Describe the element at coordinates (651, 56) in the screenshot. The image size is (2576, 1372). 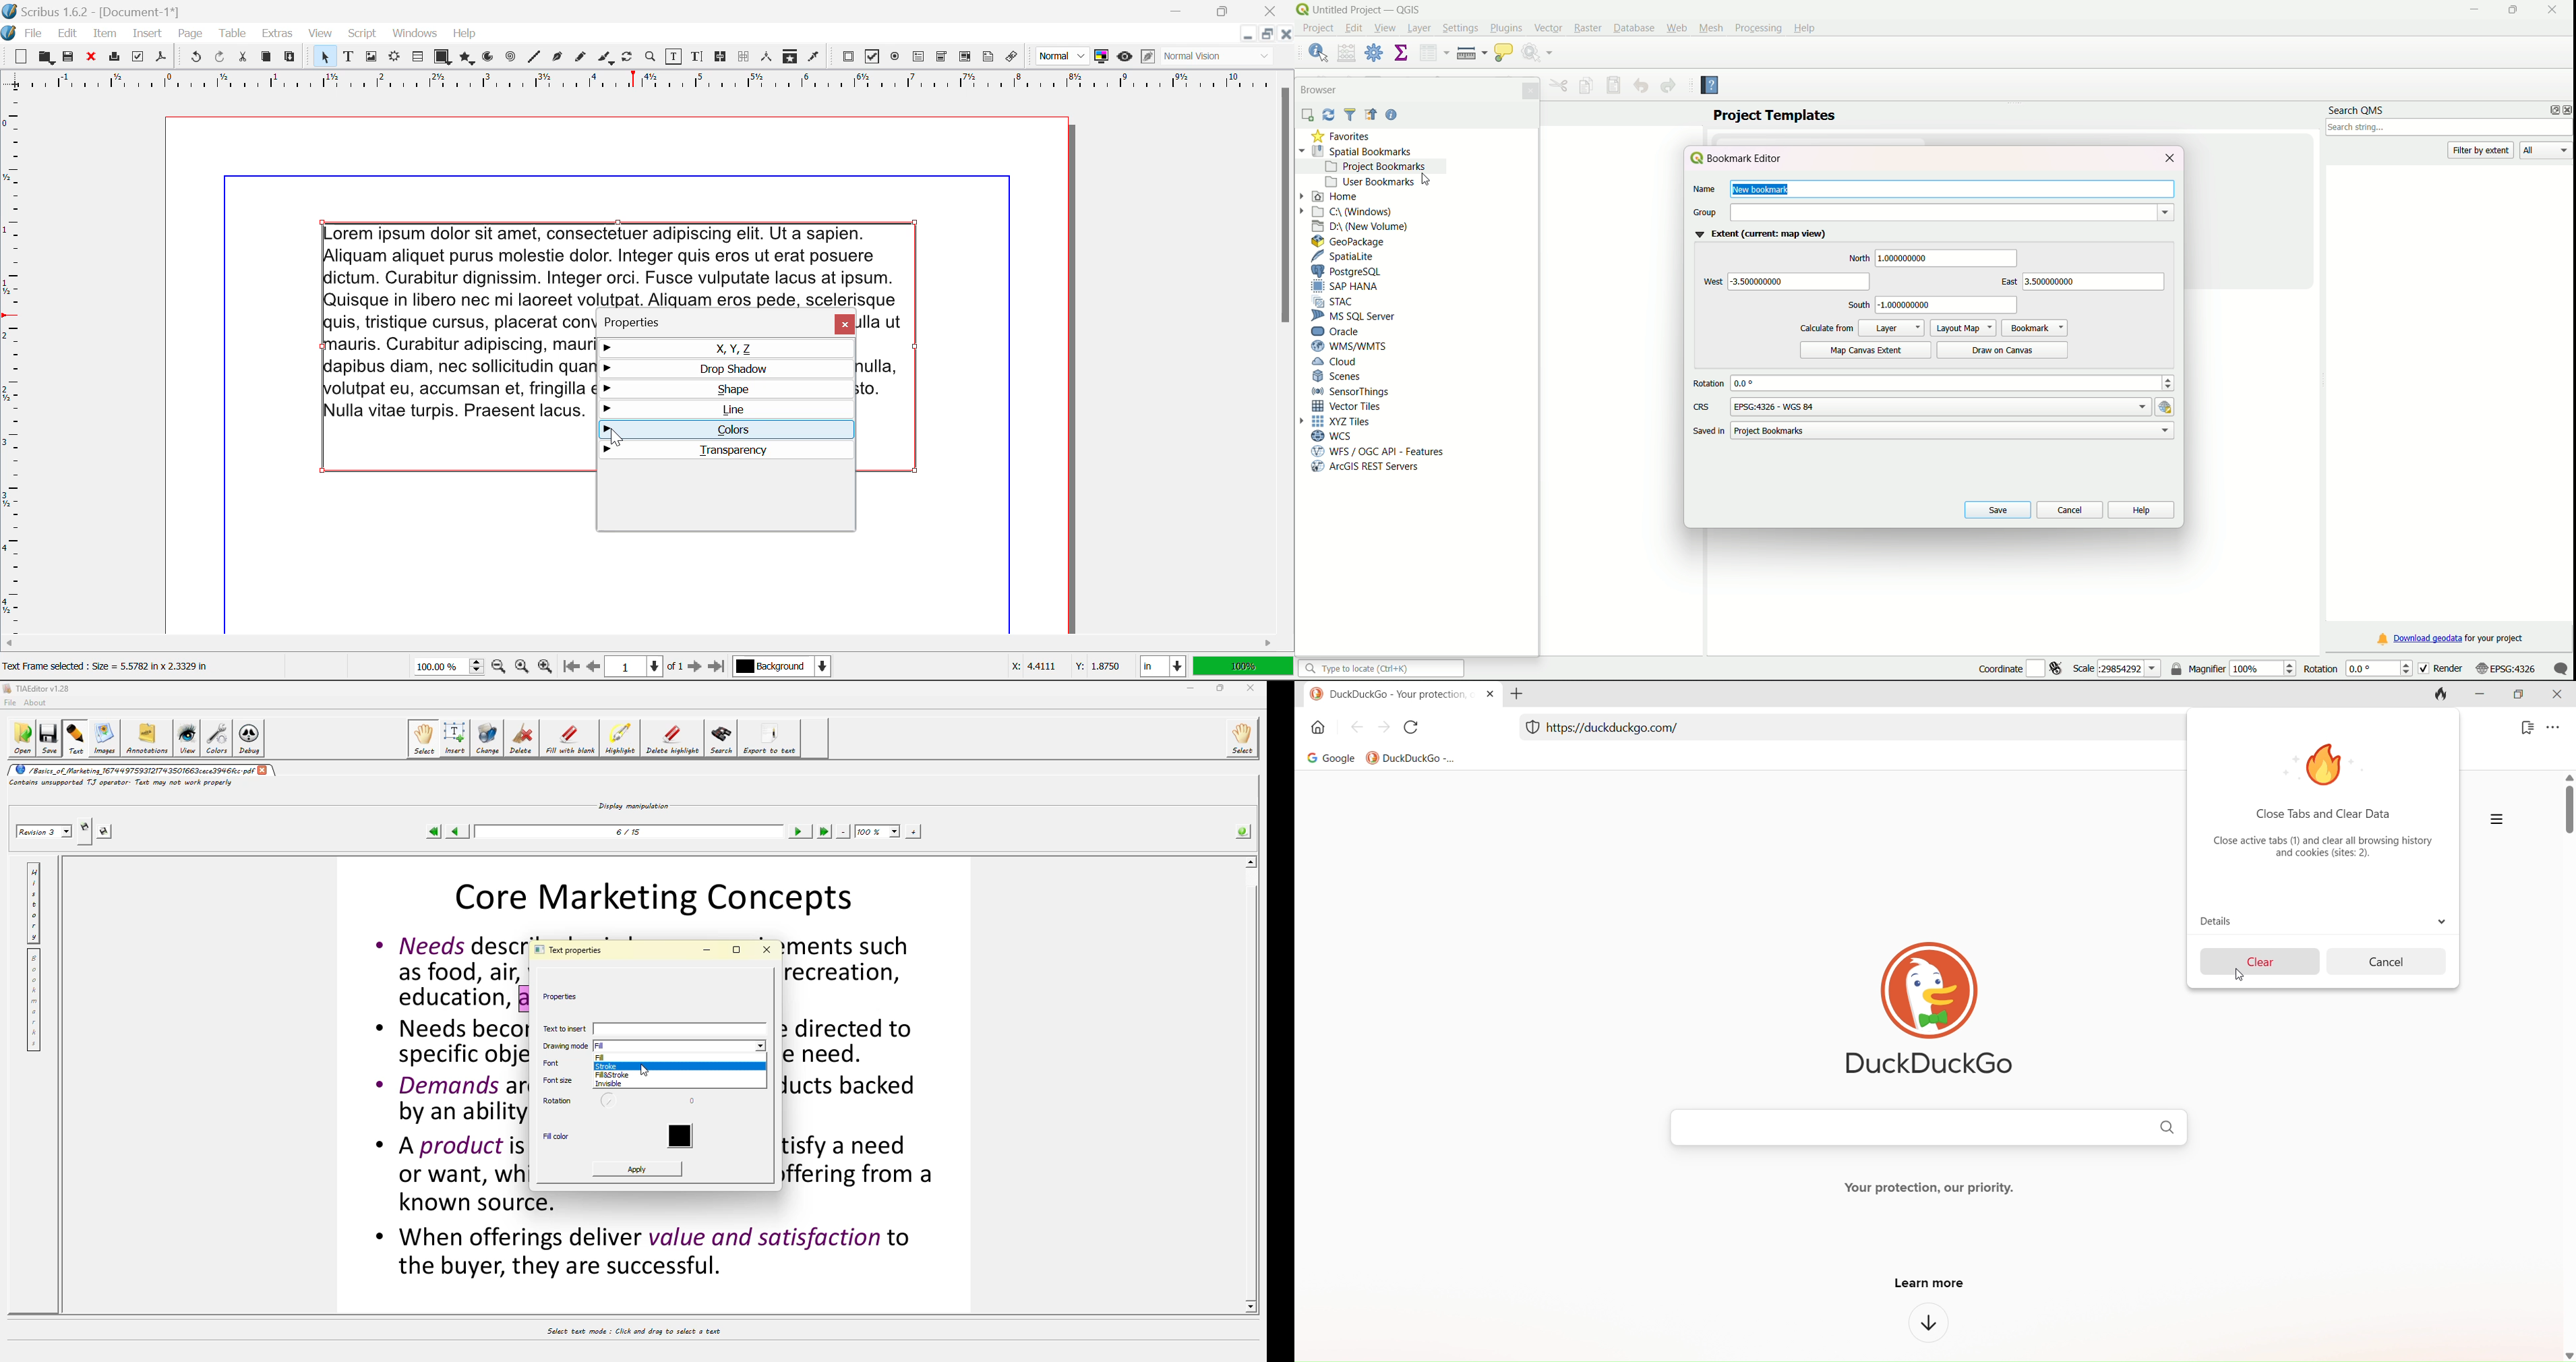
I see `Zoom` at that location.